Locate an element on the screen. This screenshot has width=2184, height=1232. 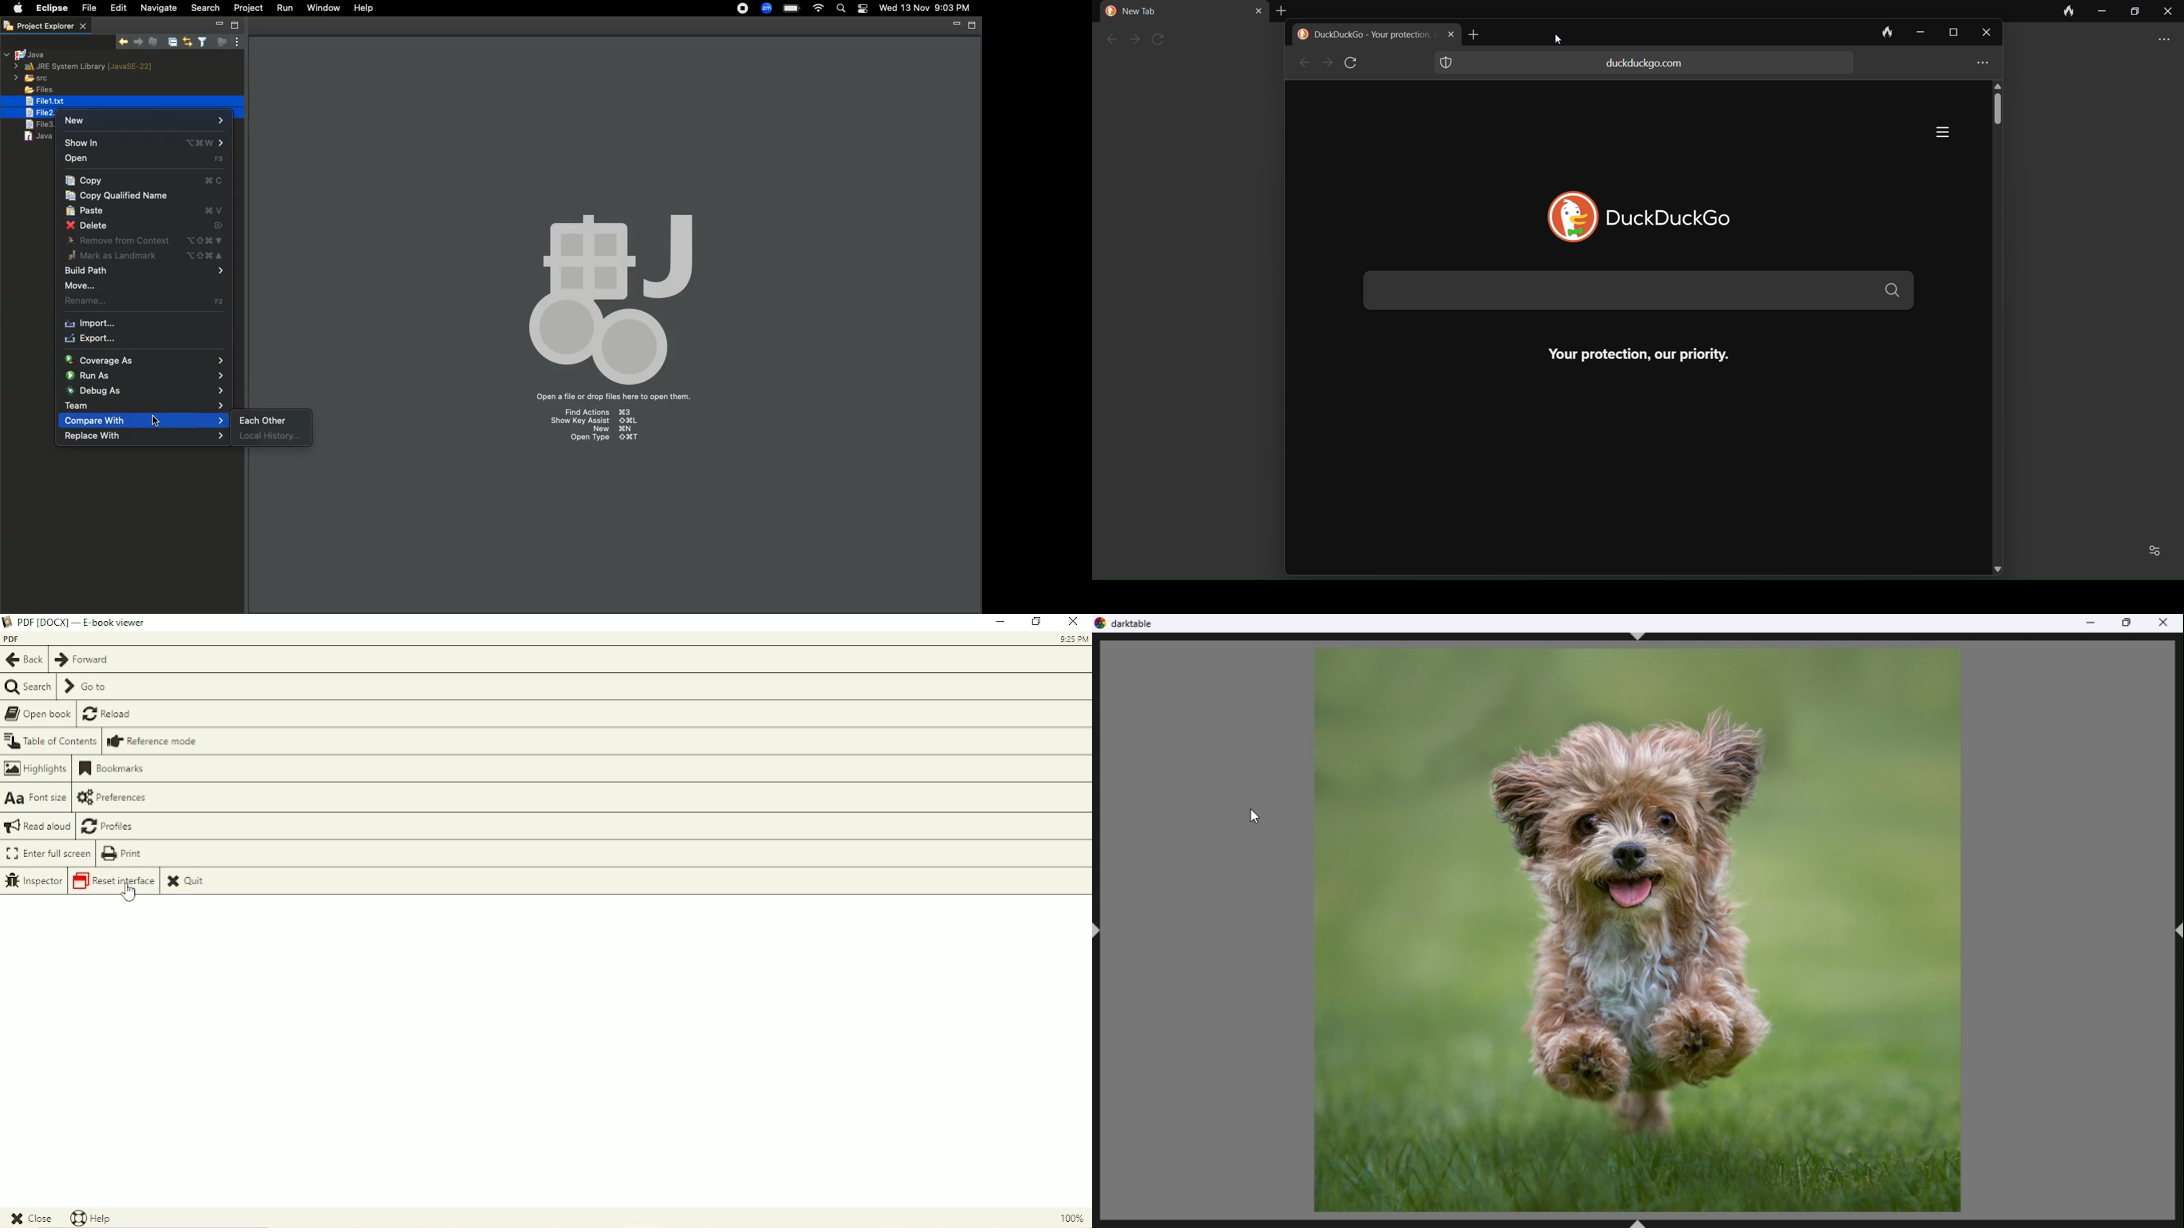
Time is located at coordinates (1072, 639).